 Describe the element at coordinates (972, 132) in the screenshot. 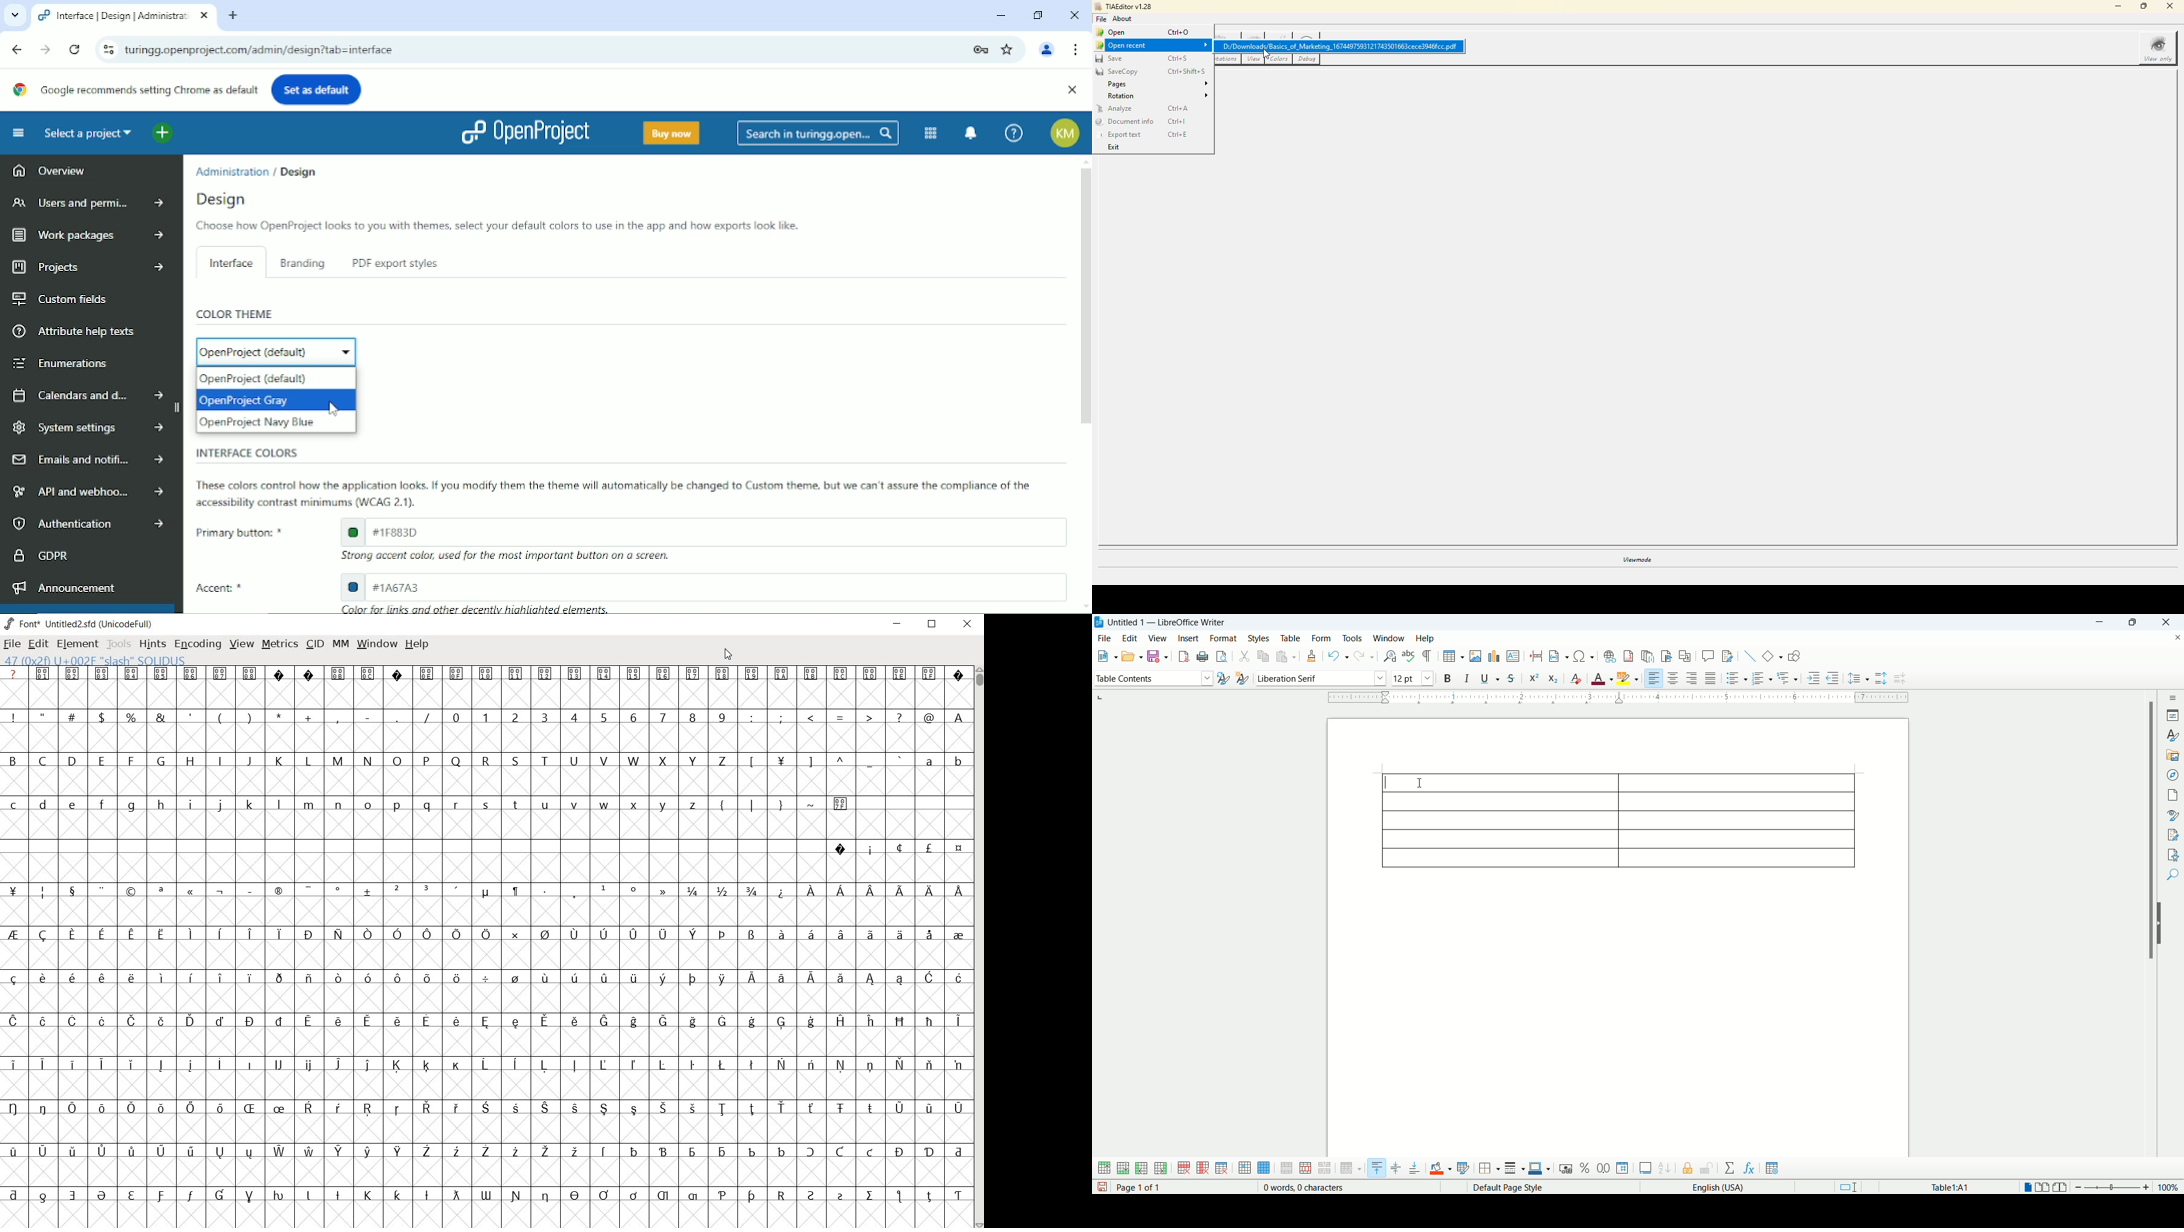

I see `To notification center` at that location.